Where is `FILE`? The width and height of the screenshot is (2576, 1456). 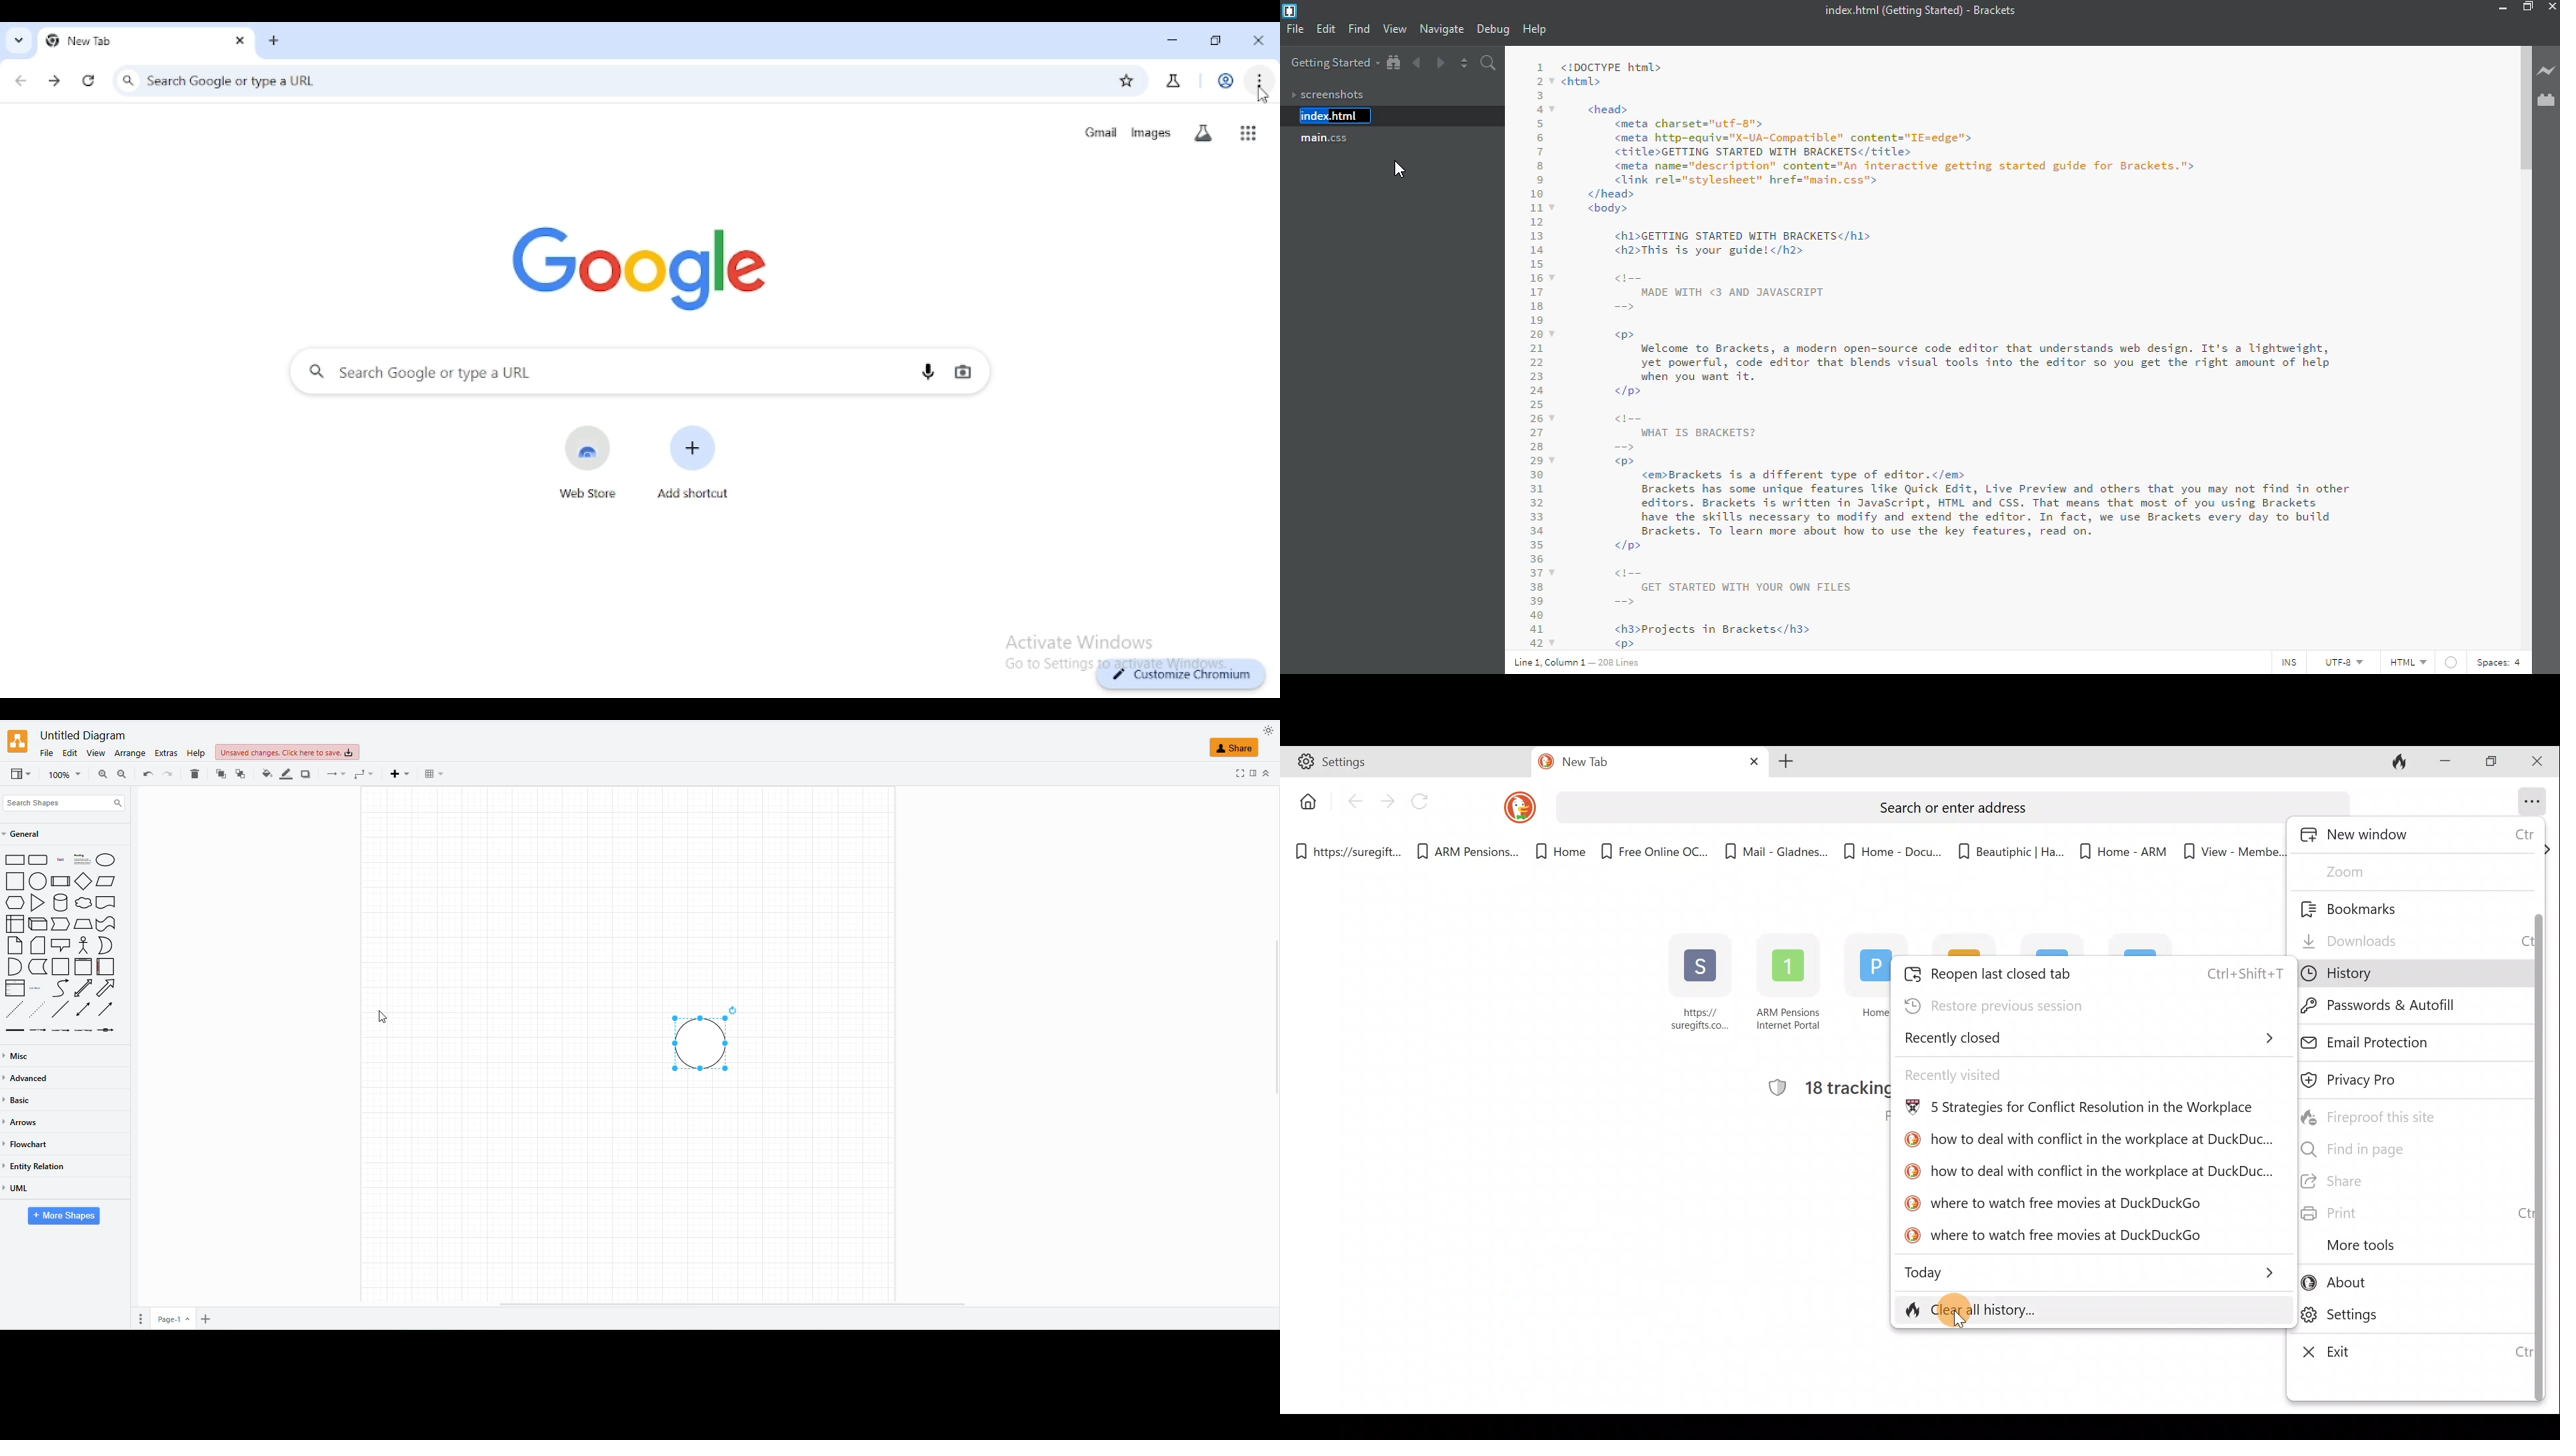
FILE is located at coordinates (44, 753).